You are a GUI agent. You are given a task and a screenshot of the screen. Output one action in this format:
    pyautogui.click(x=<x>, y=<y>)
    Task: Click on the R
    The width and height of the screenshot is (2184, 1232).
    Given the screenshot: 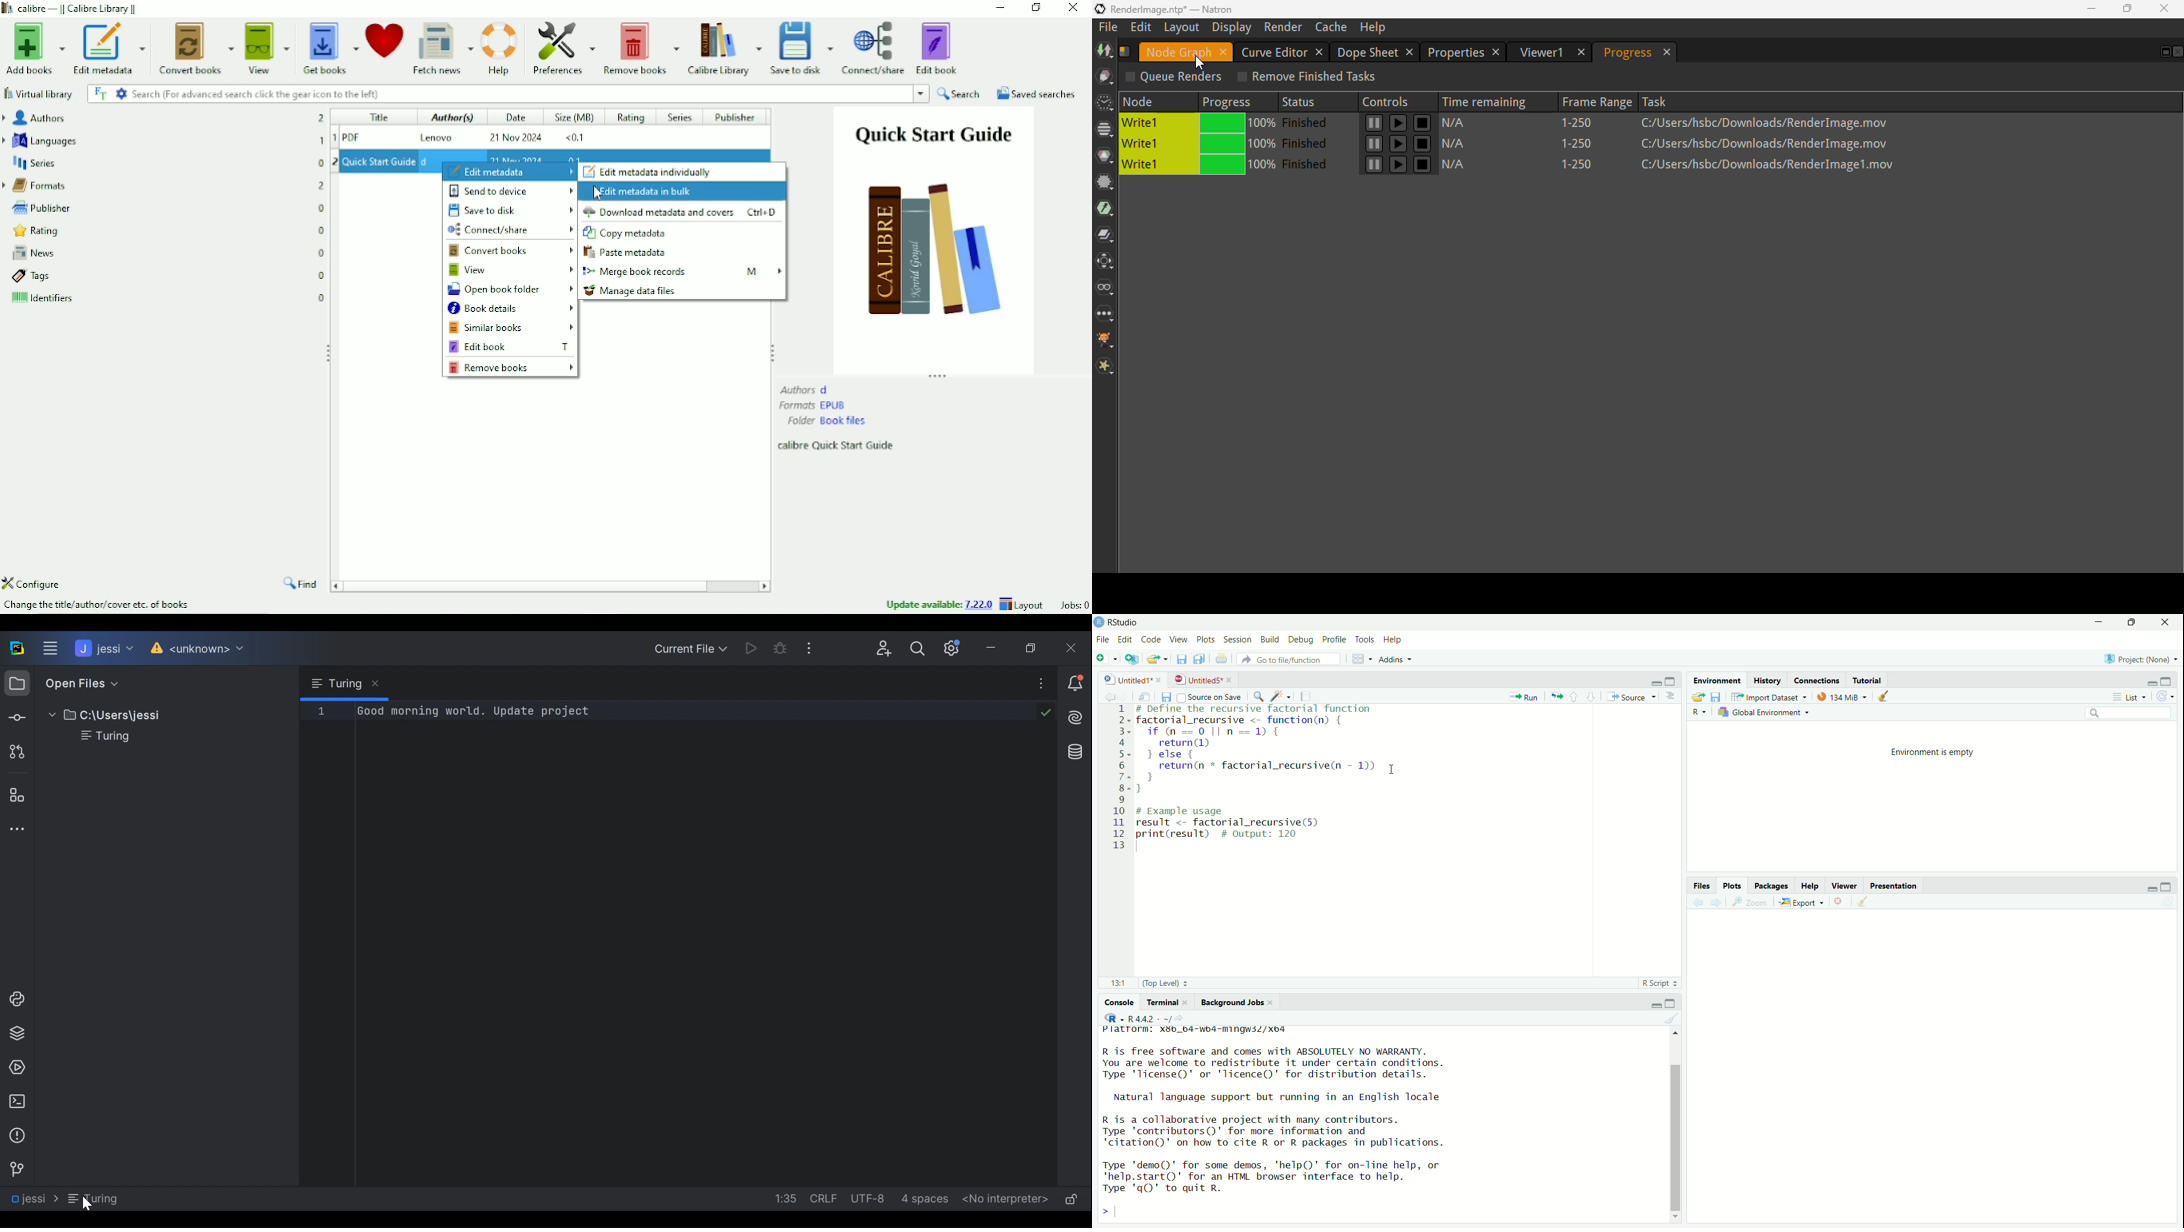 What is the action you would take?
    pyautogui.click(x=1112, y=1018)
    